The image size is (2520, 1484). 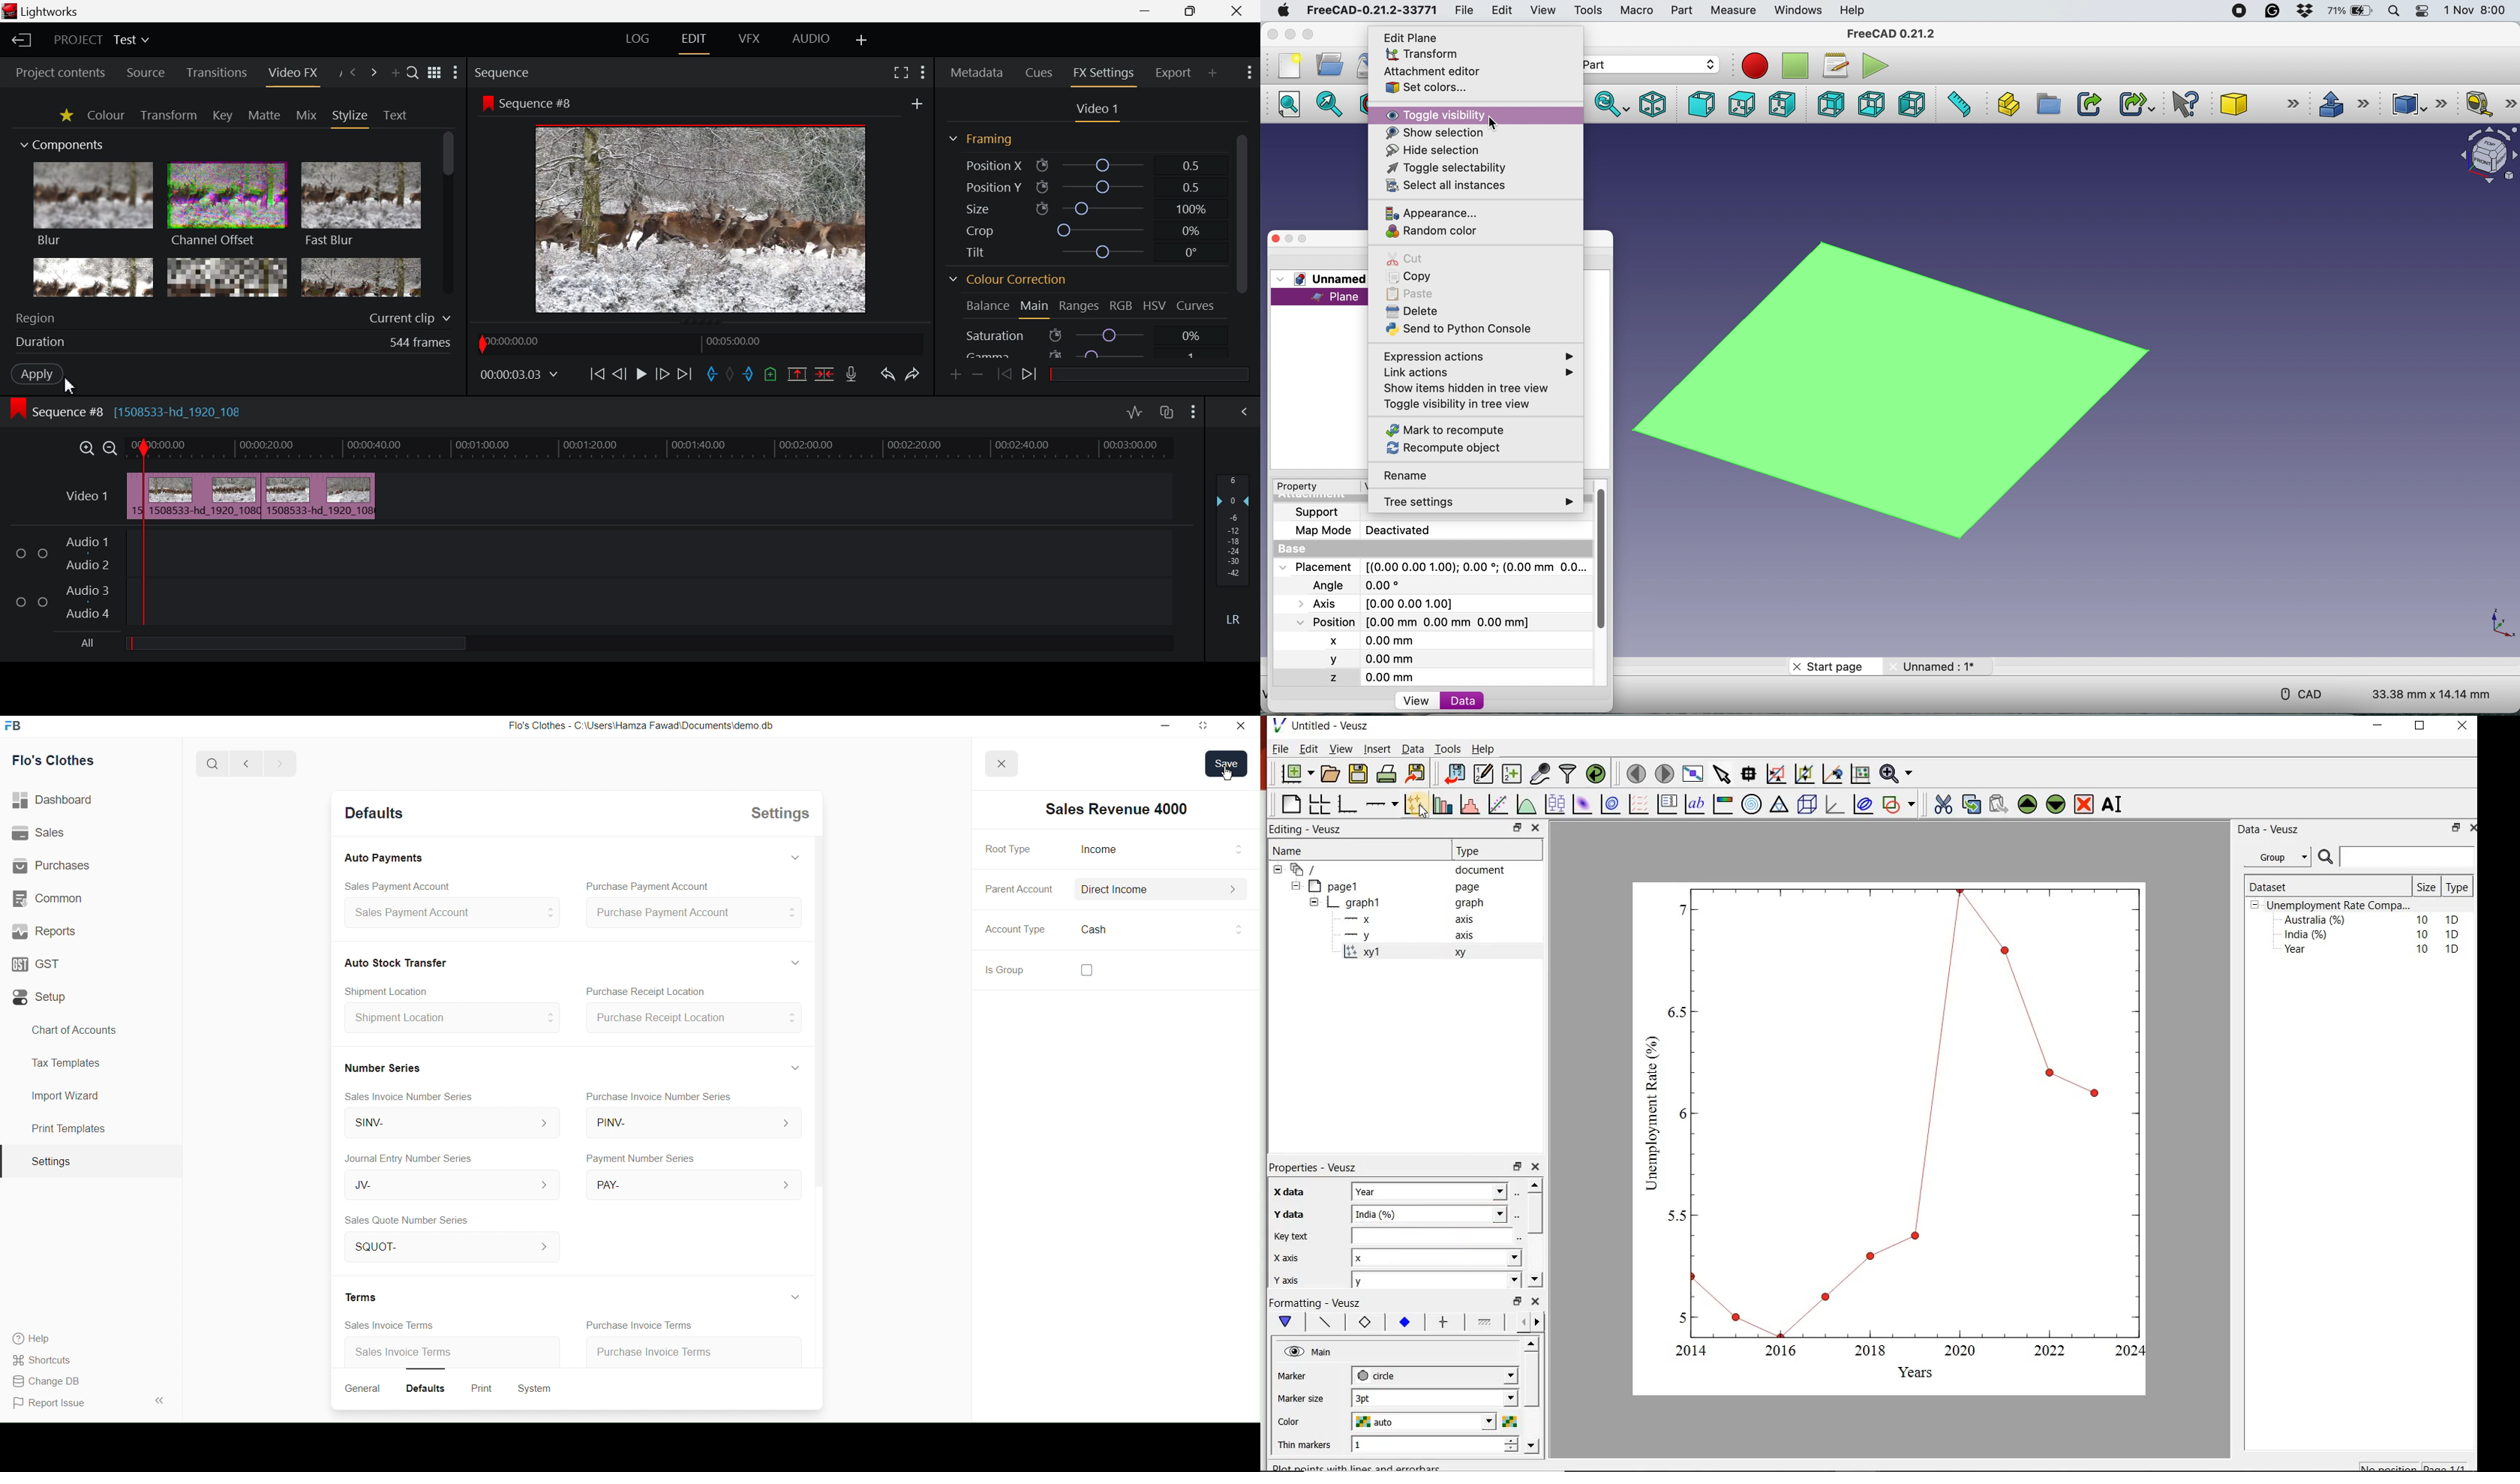 What do you see at coordinates (693, 41) in the screenshot?
I see `EDIT Layout` at bounding box center [693, 41].